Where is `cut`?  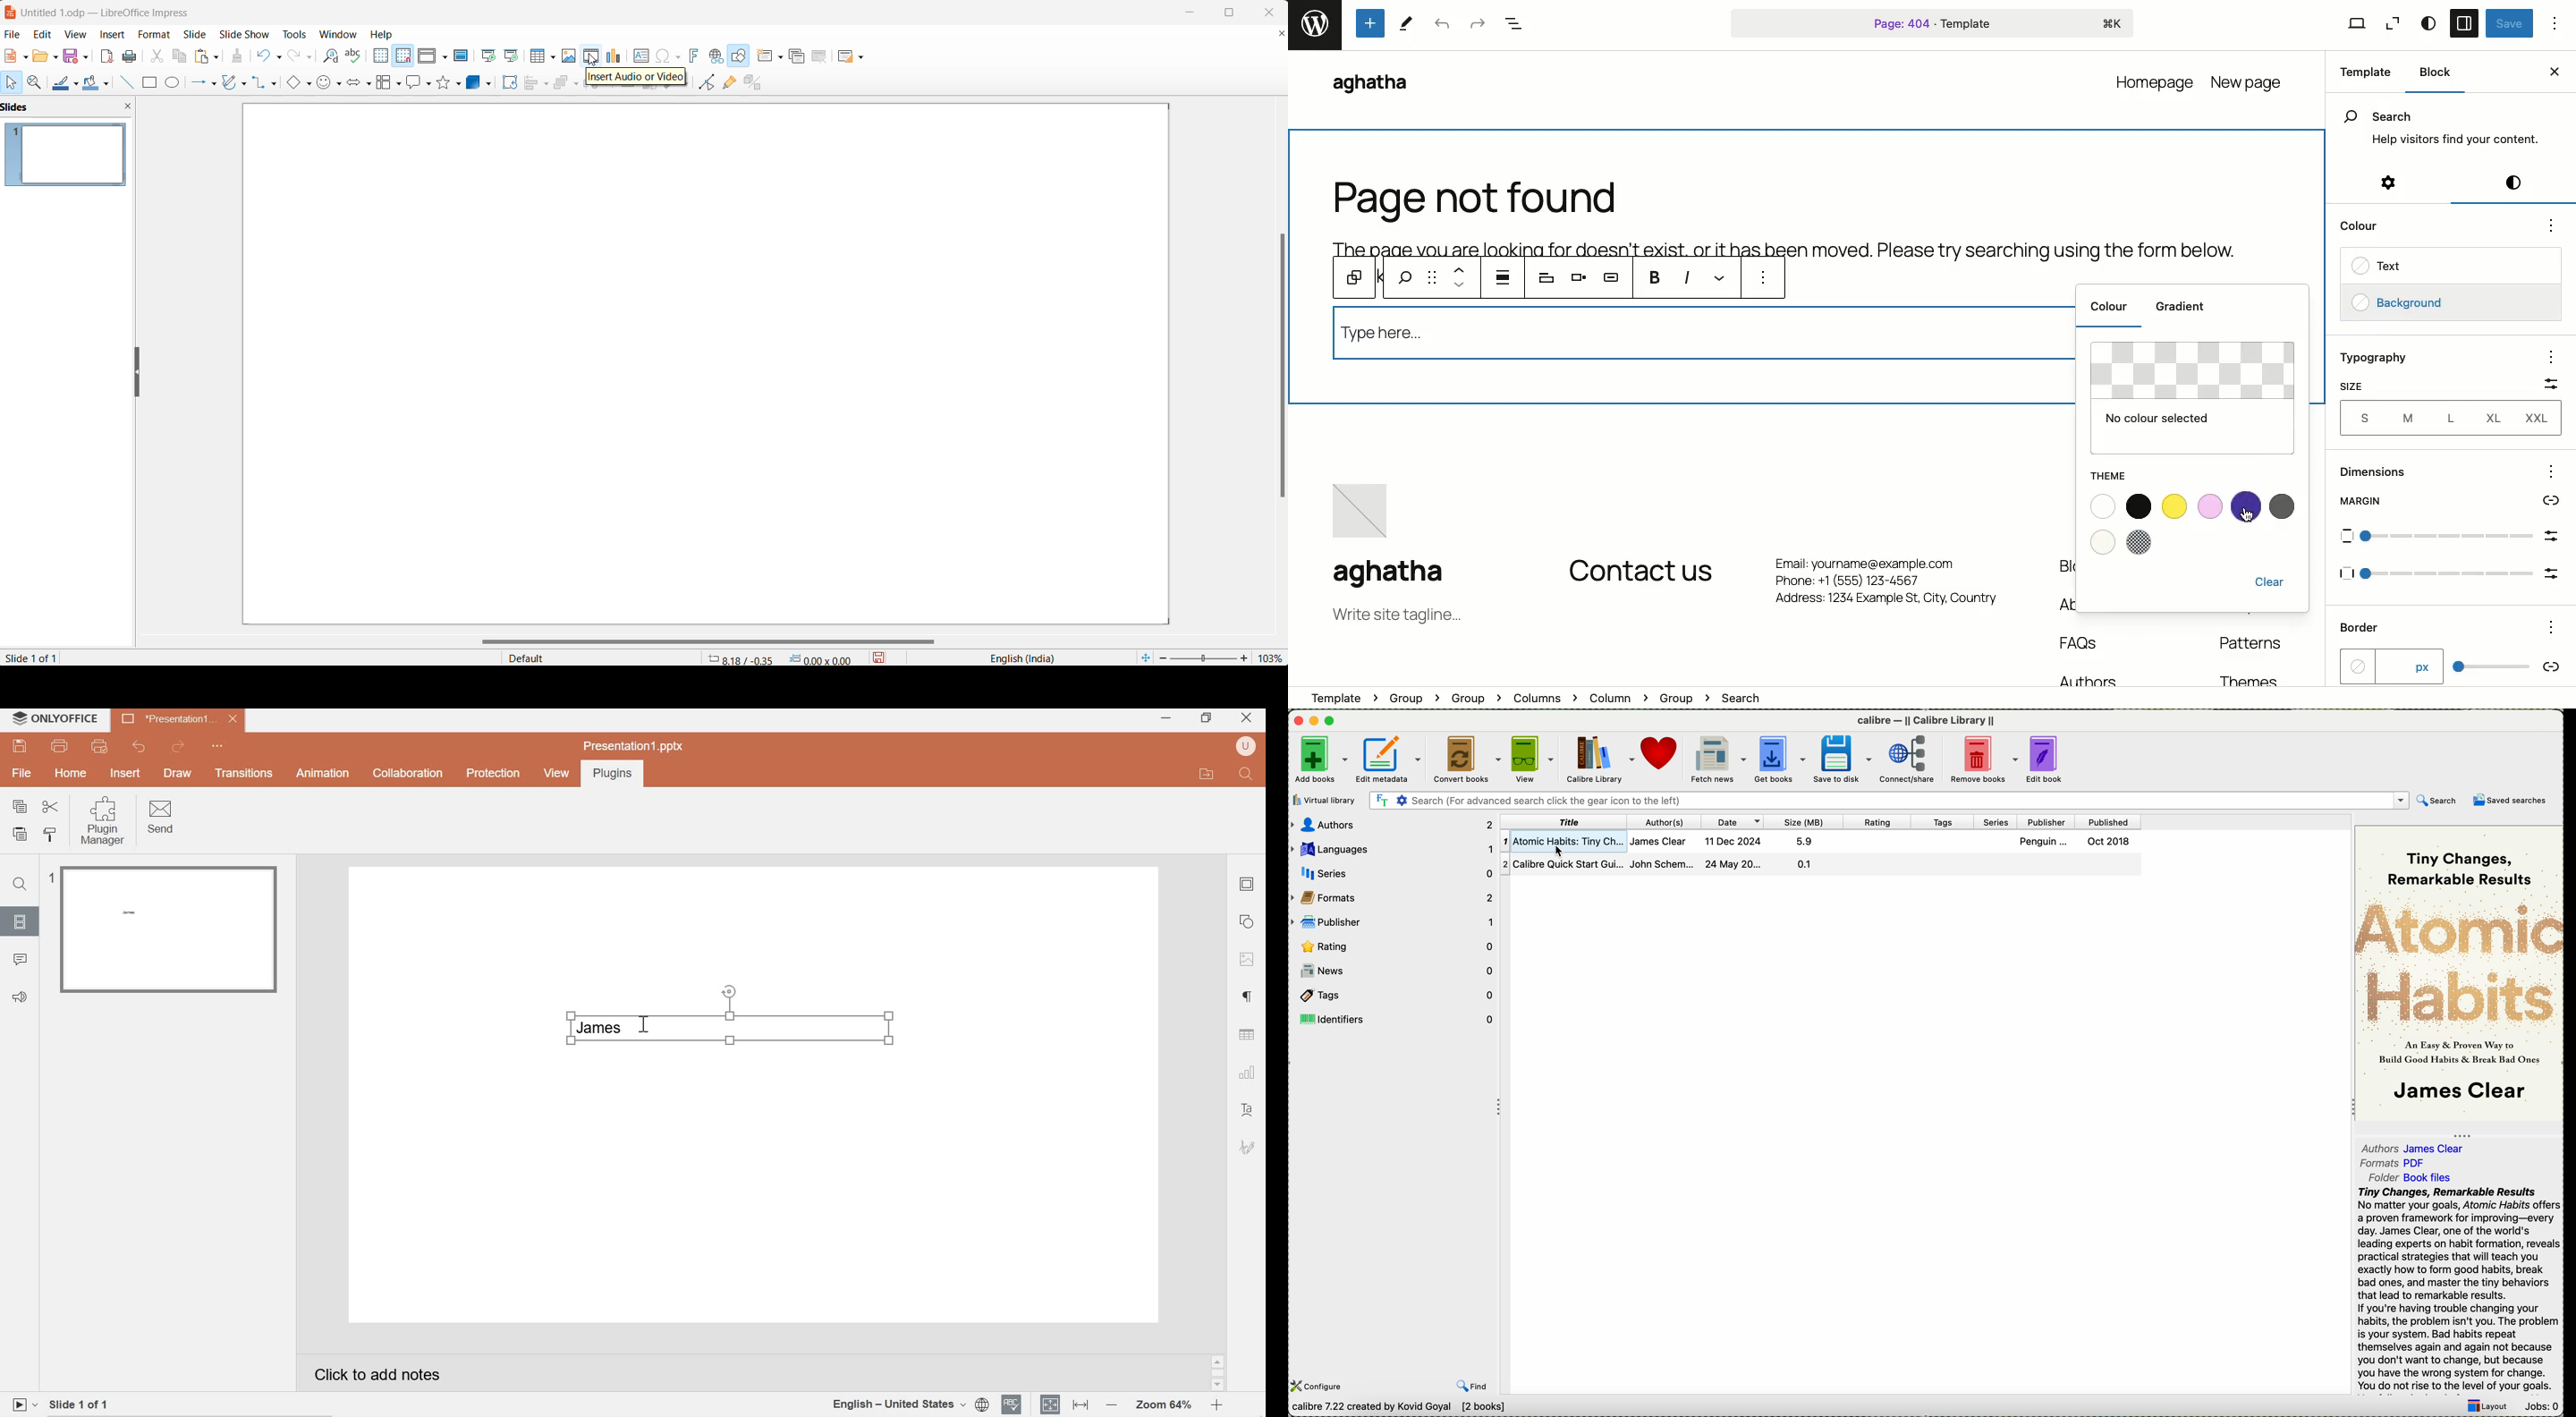 cut is located at coordinates (155, 57).